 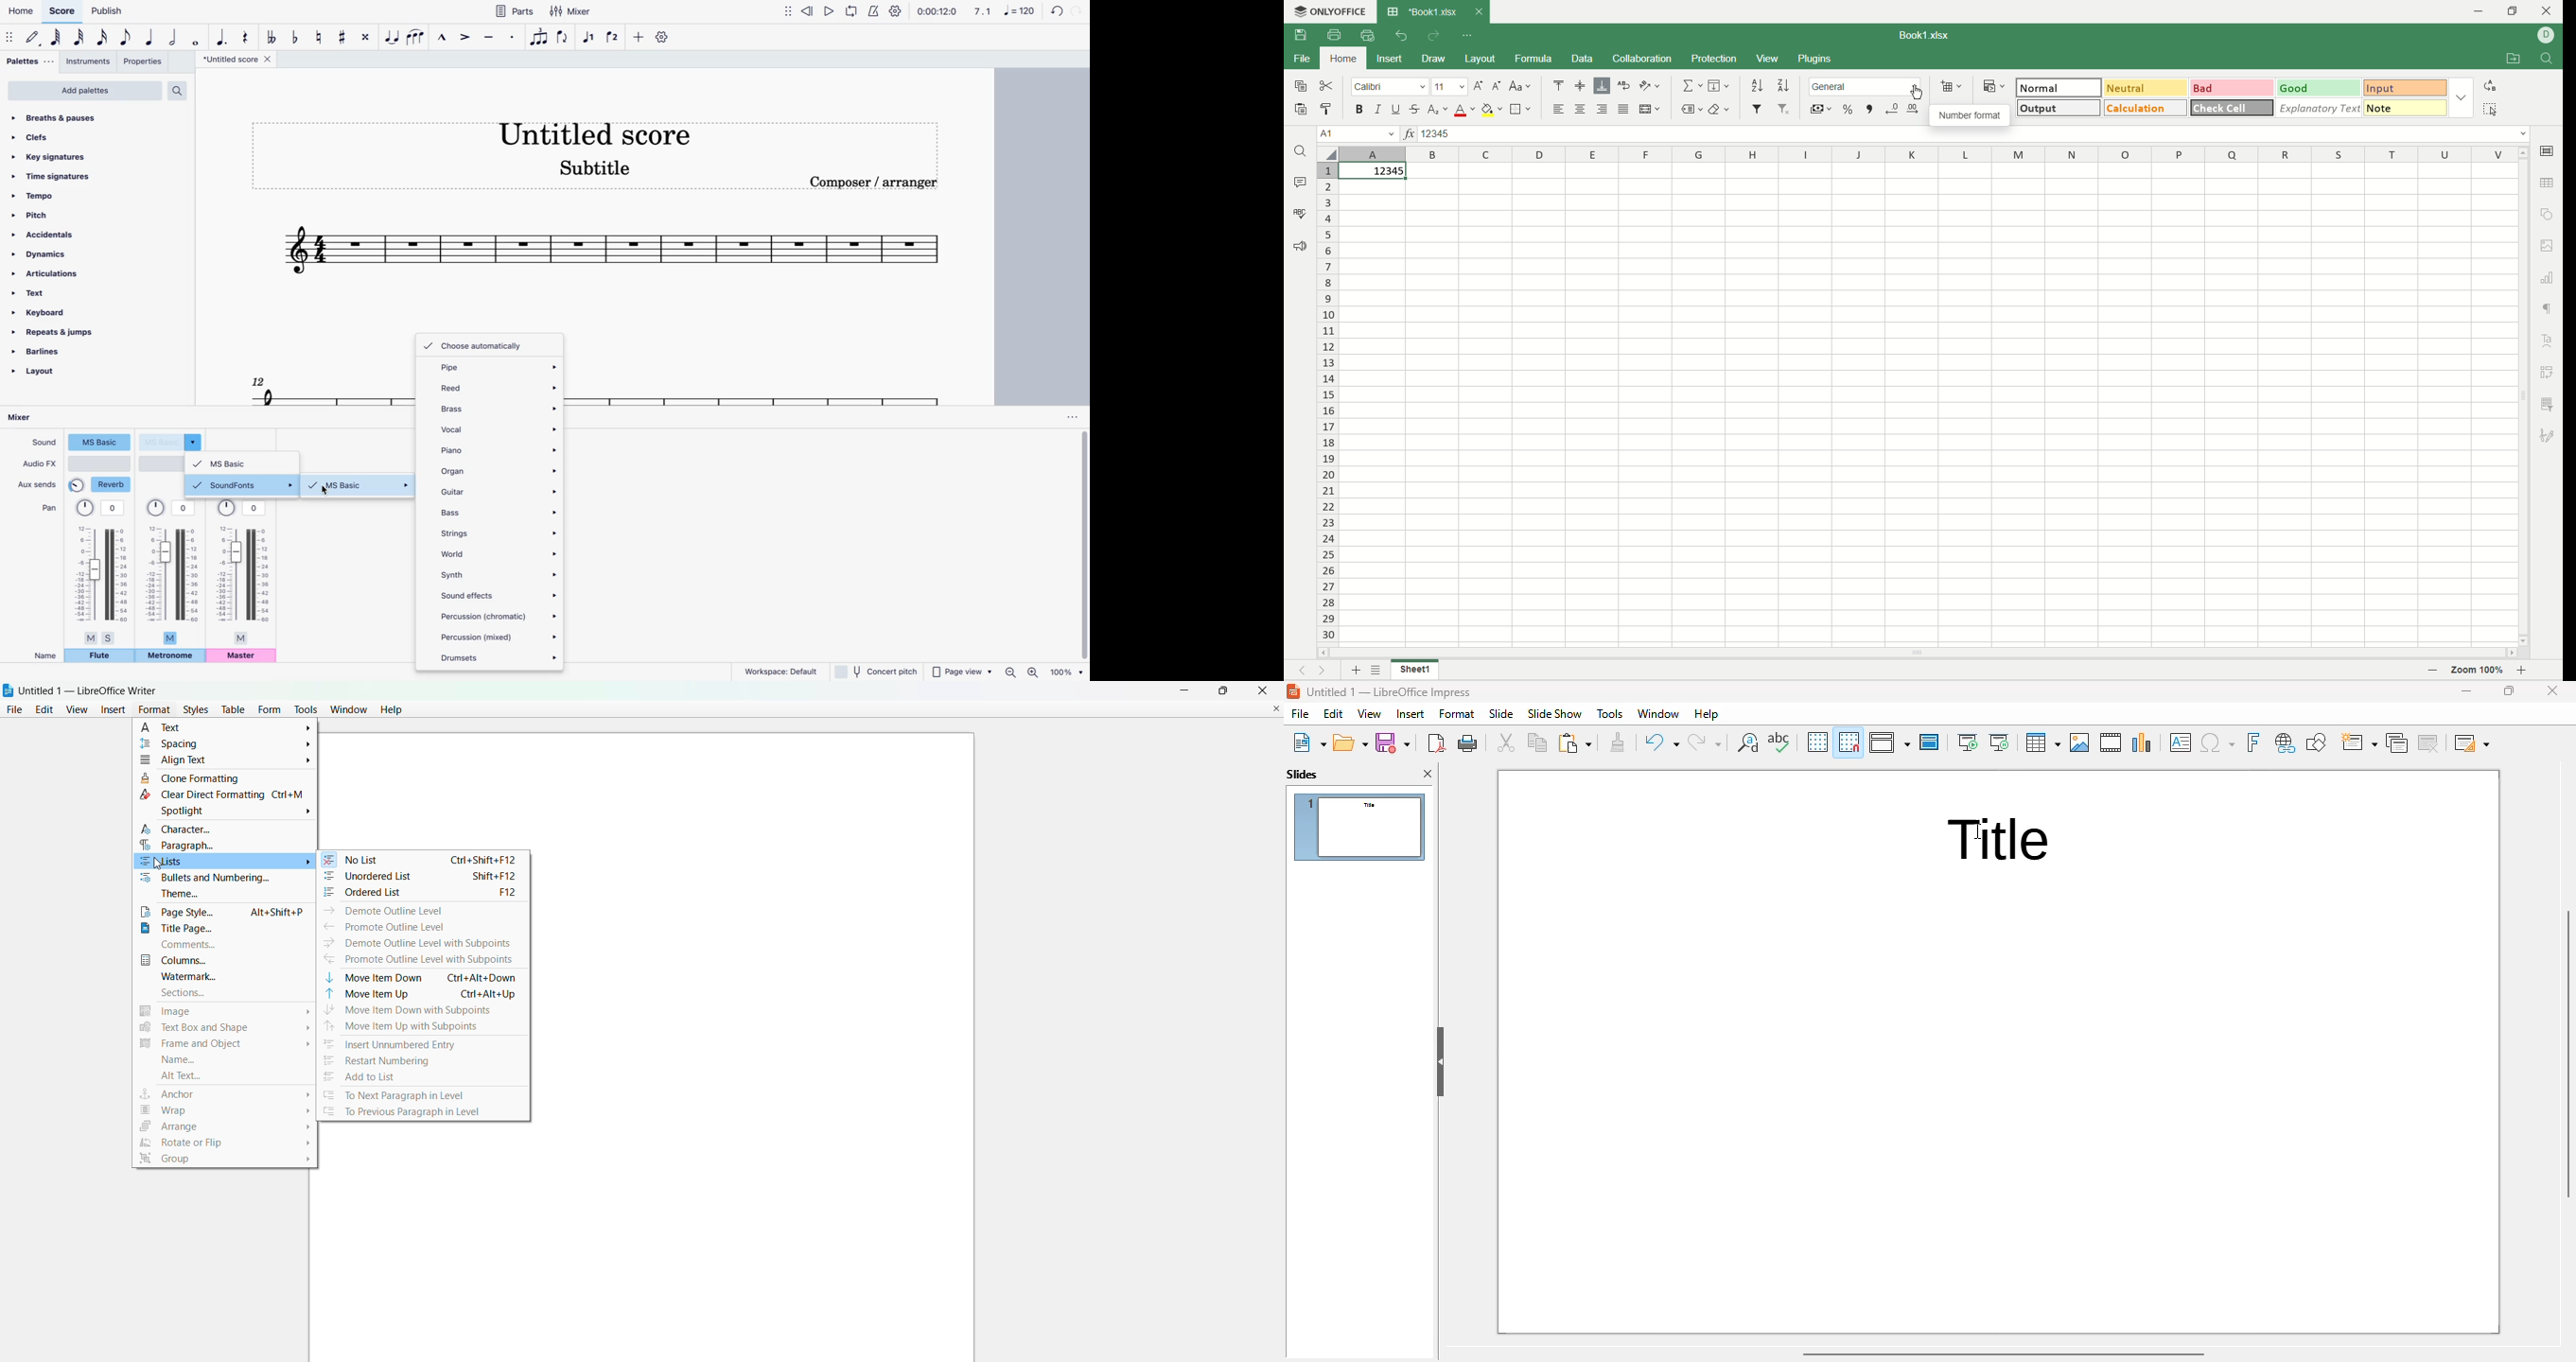 I want to click on start from first slide, so click(x=1968, y=742).